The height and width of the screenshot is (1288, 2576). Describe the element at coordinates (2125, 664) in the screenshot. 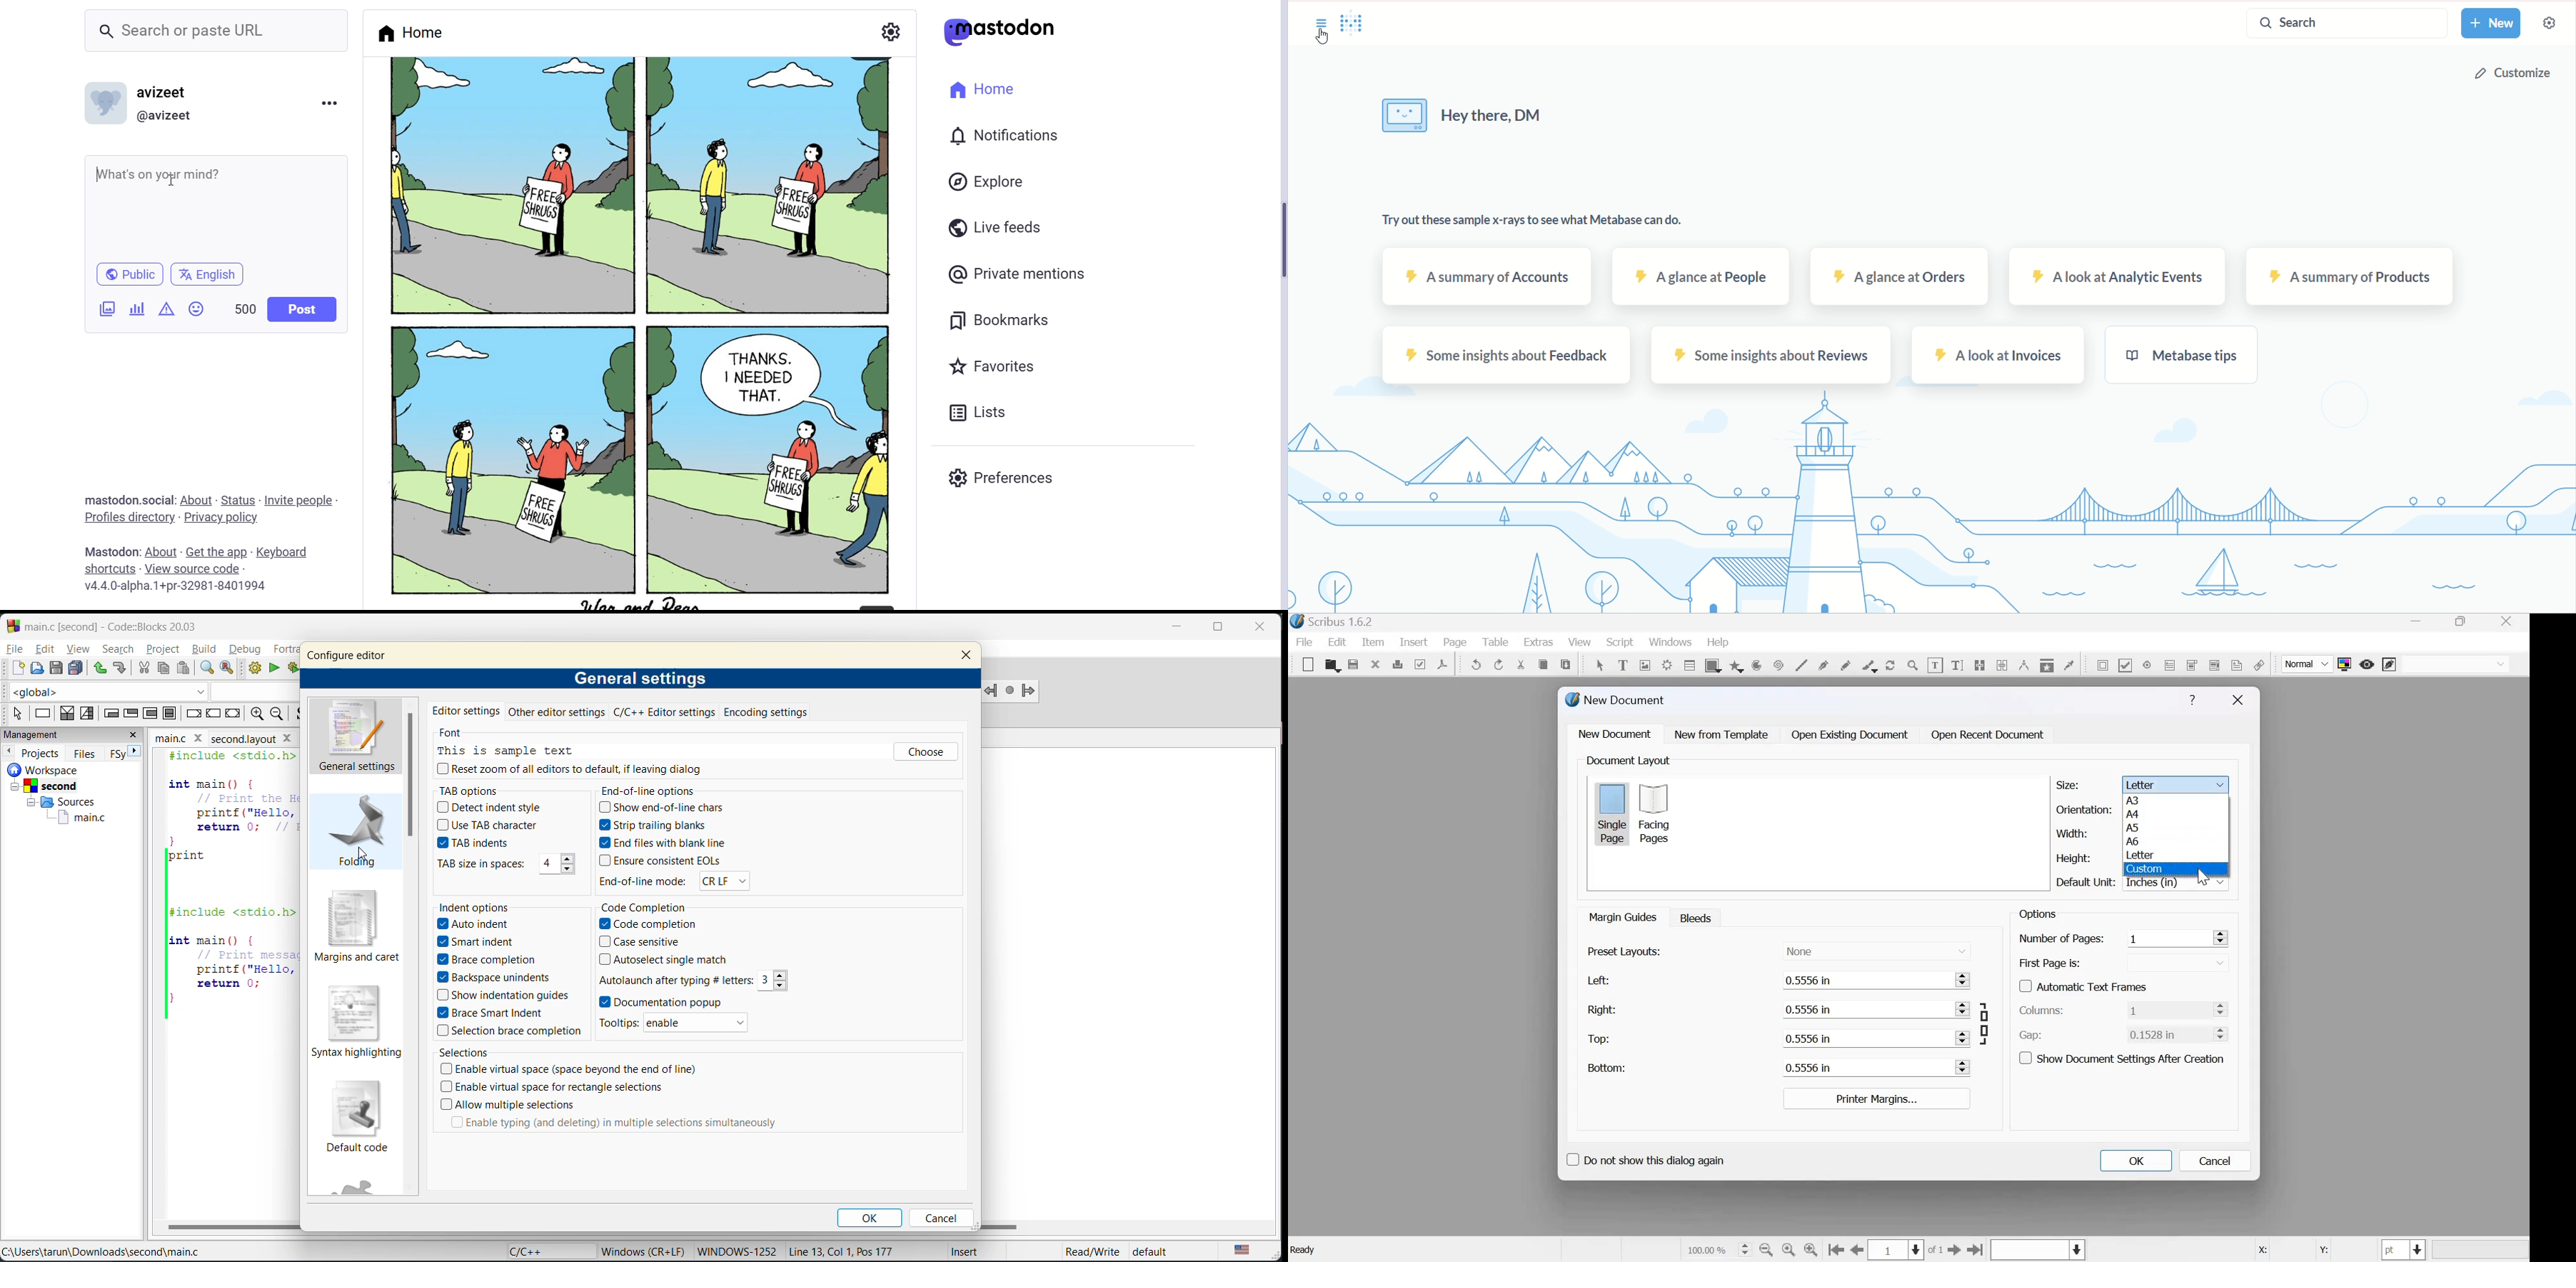

I see `PDF check box` at that location.